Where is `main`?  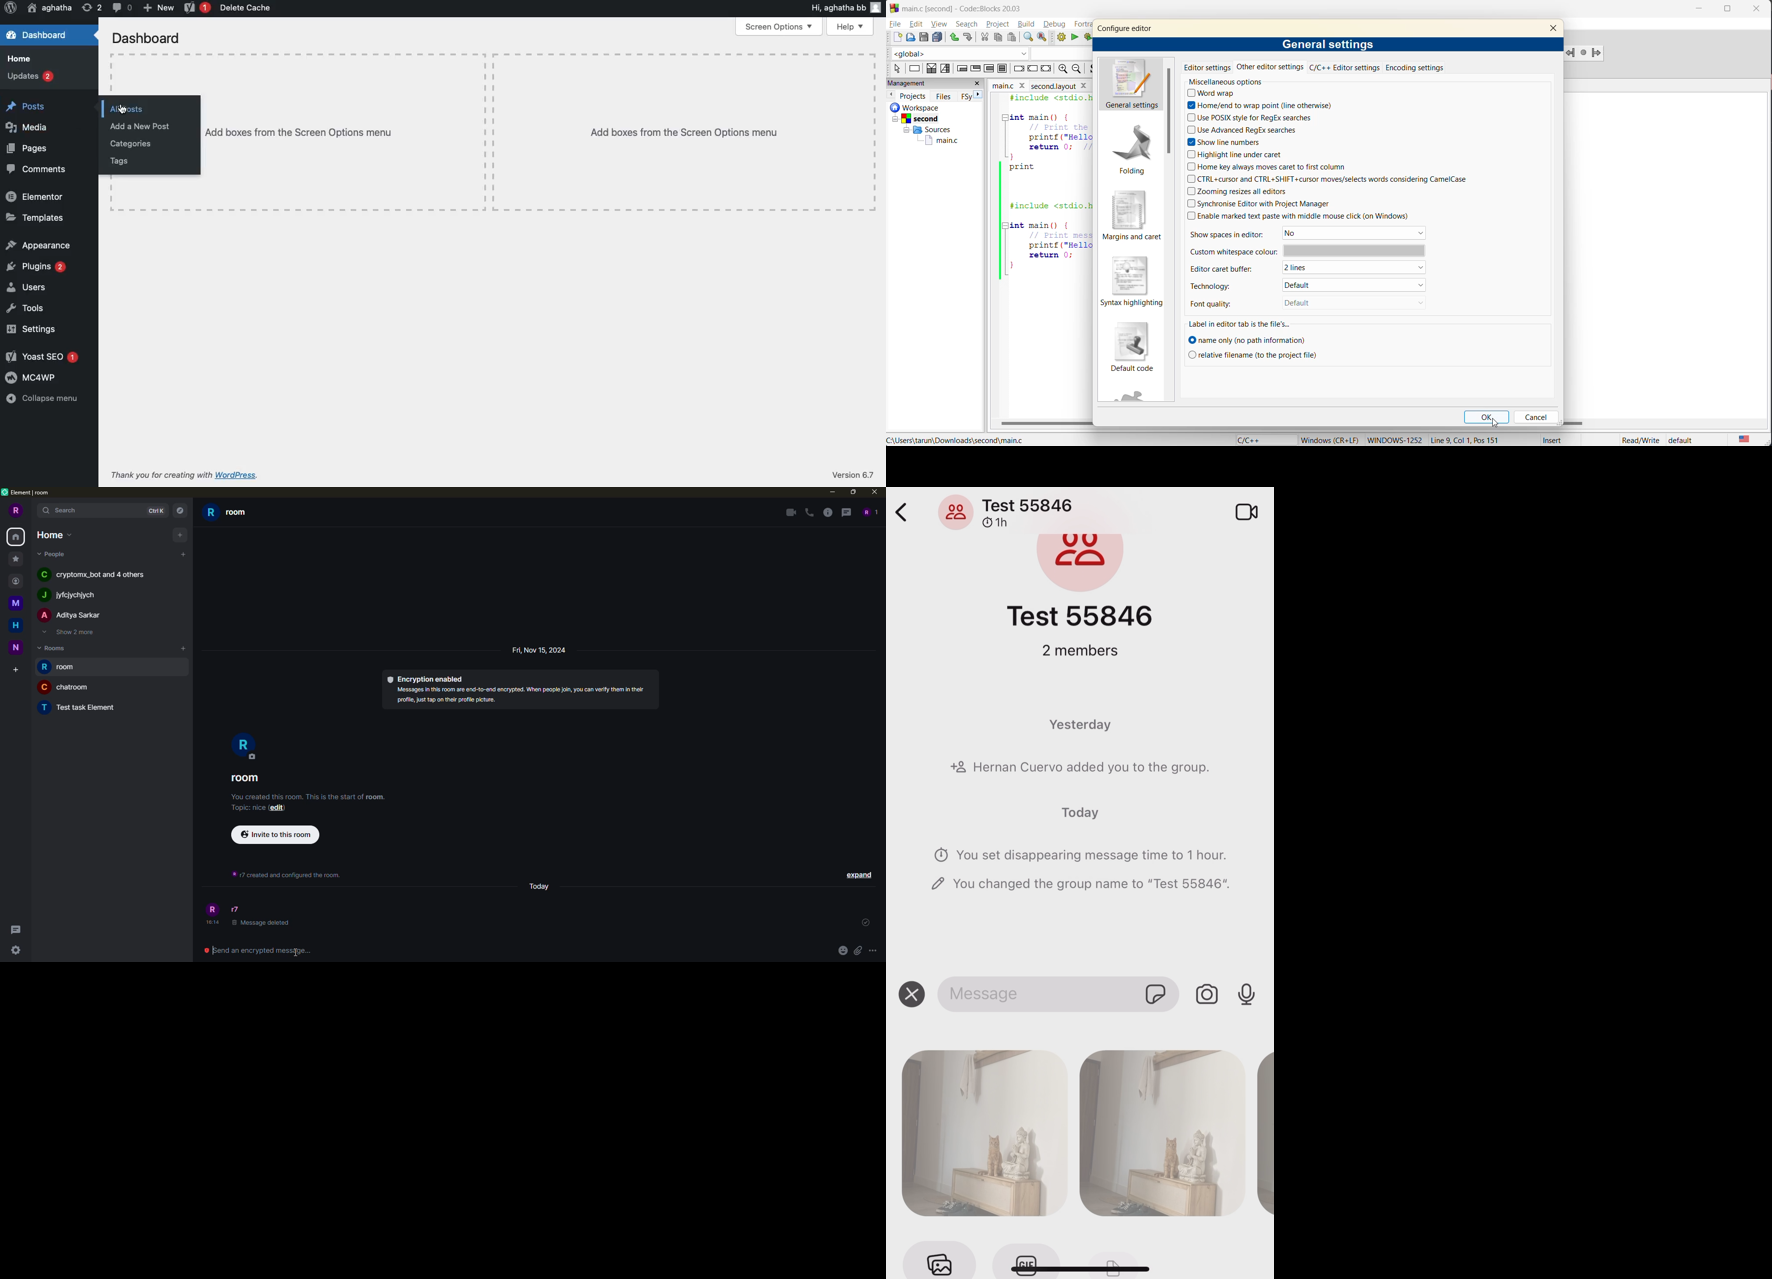 main is located at coordinates (1001, 85).